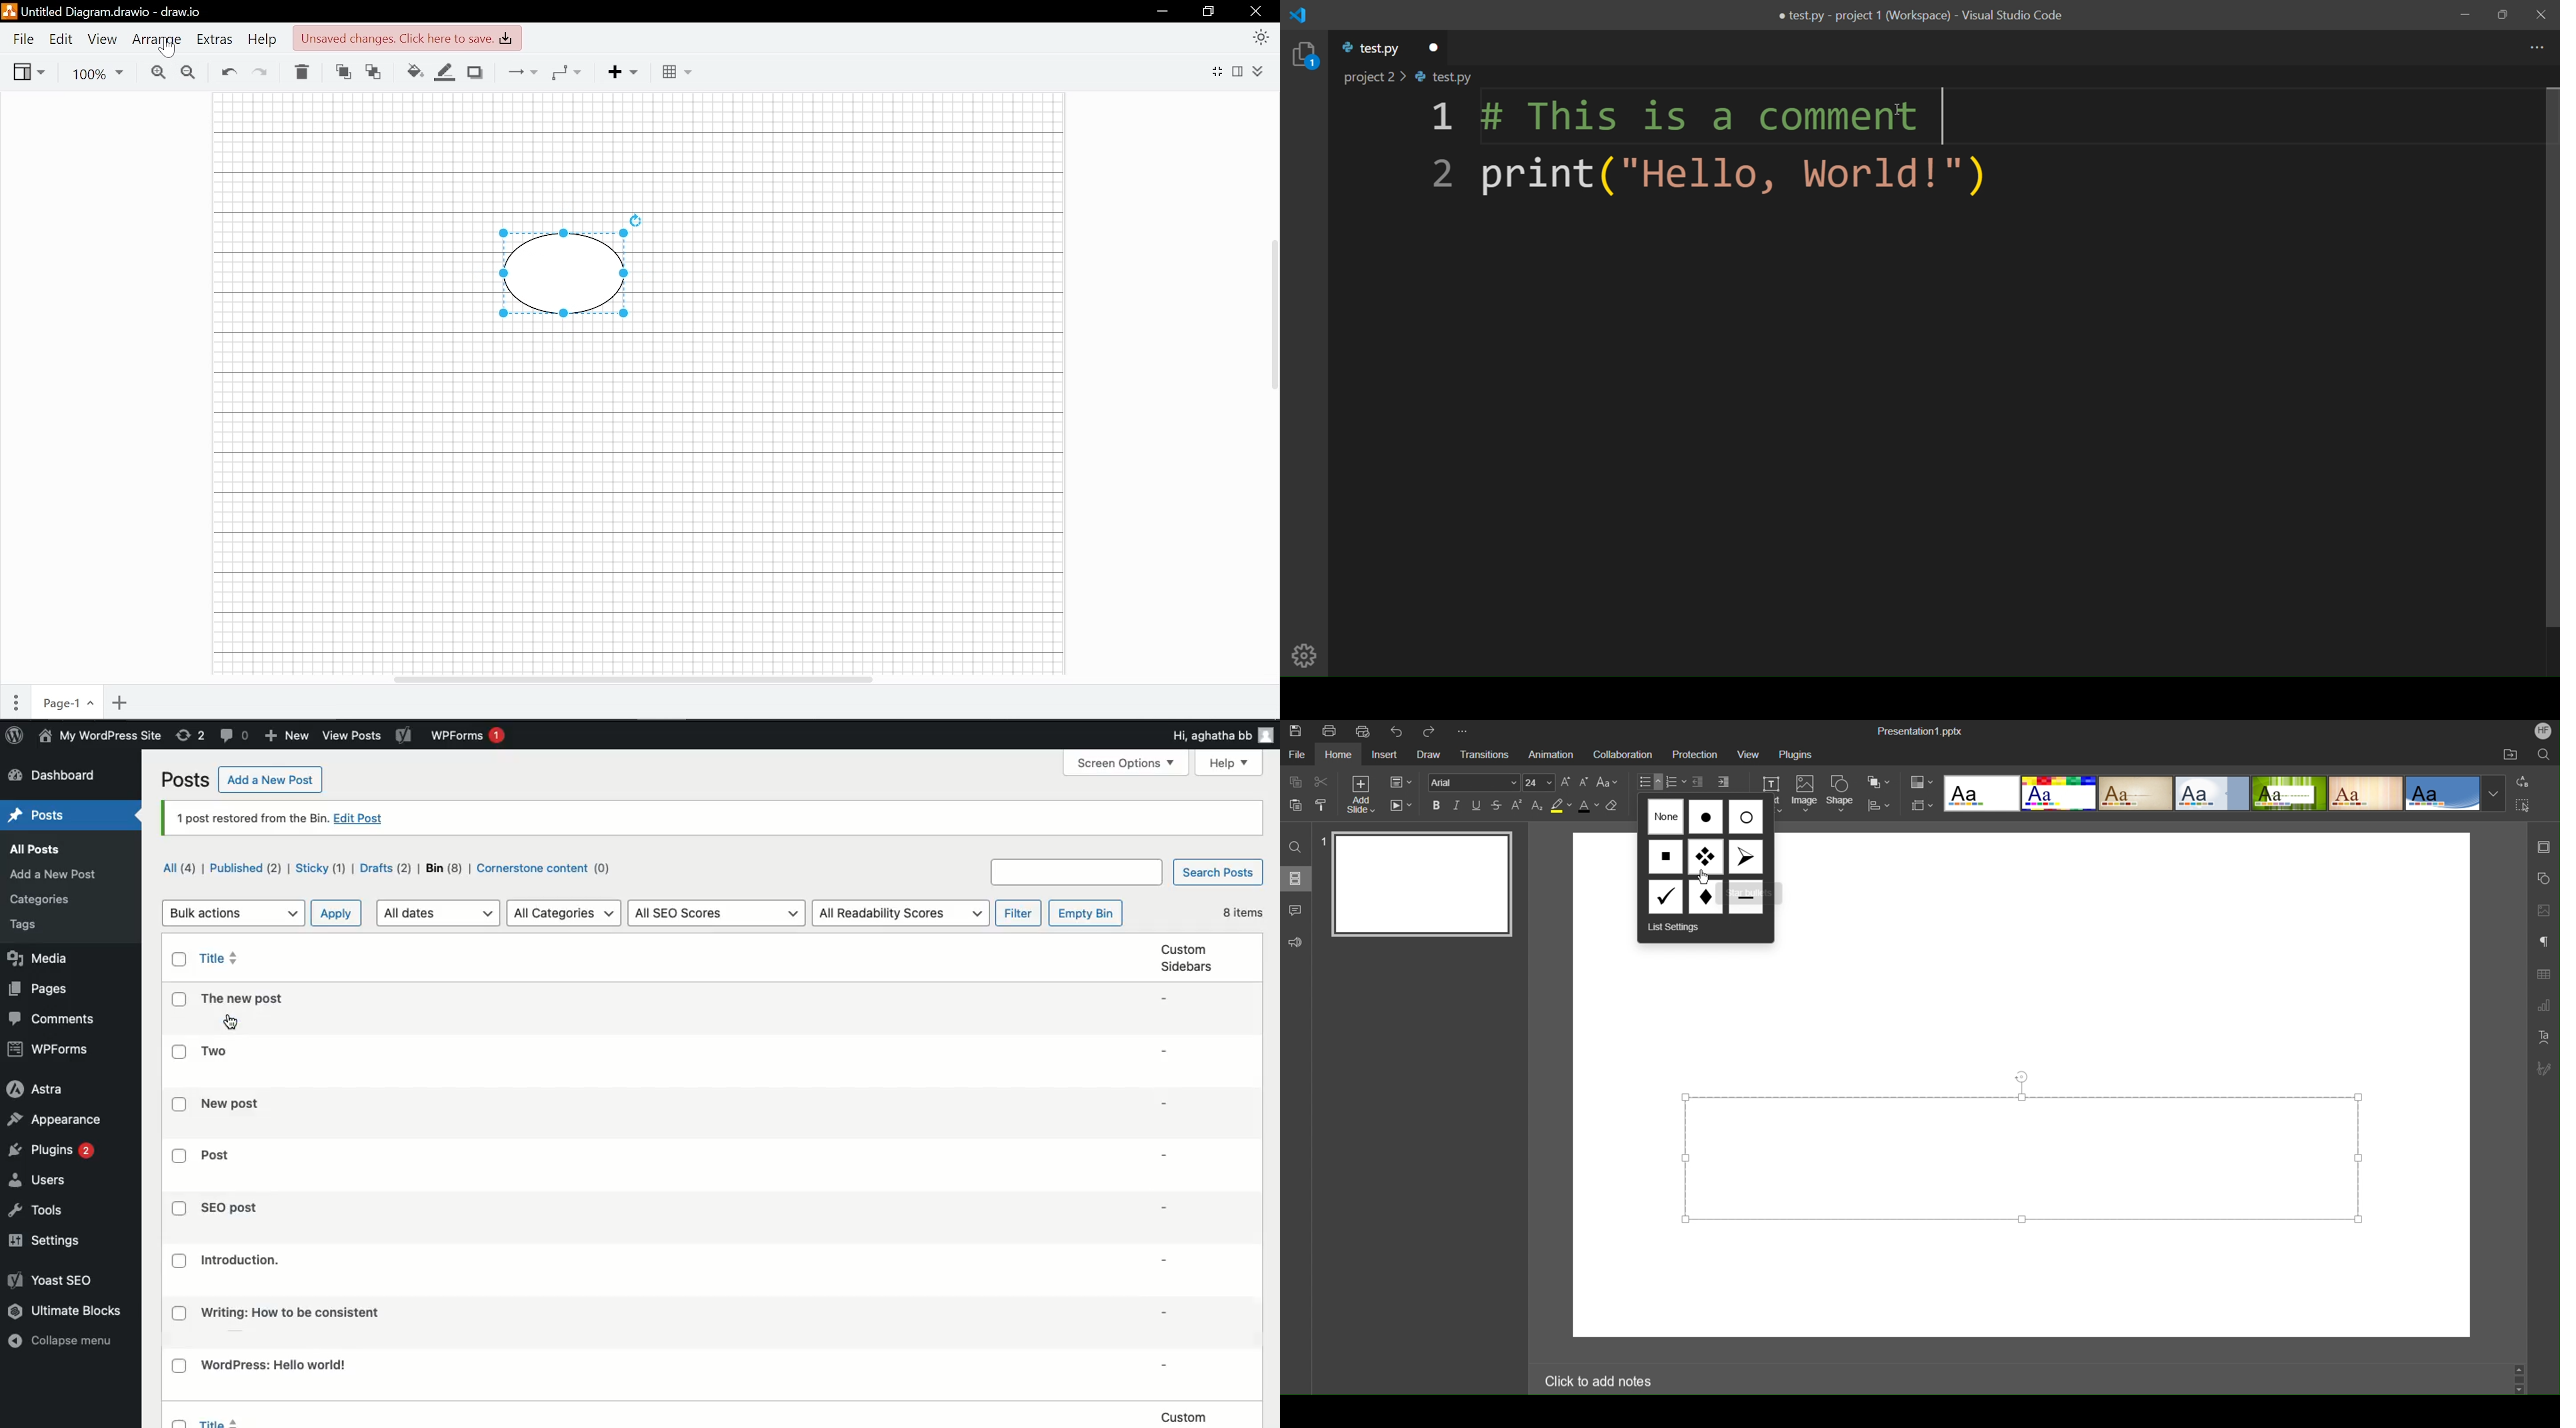 The image size is (2576, 1428). Describe the element at coordinates (179, 1313) in the screenshot. I see `Checkbox` at that location.